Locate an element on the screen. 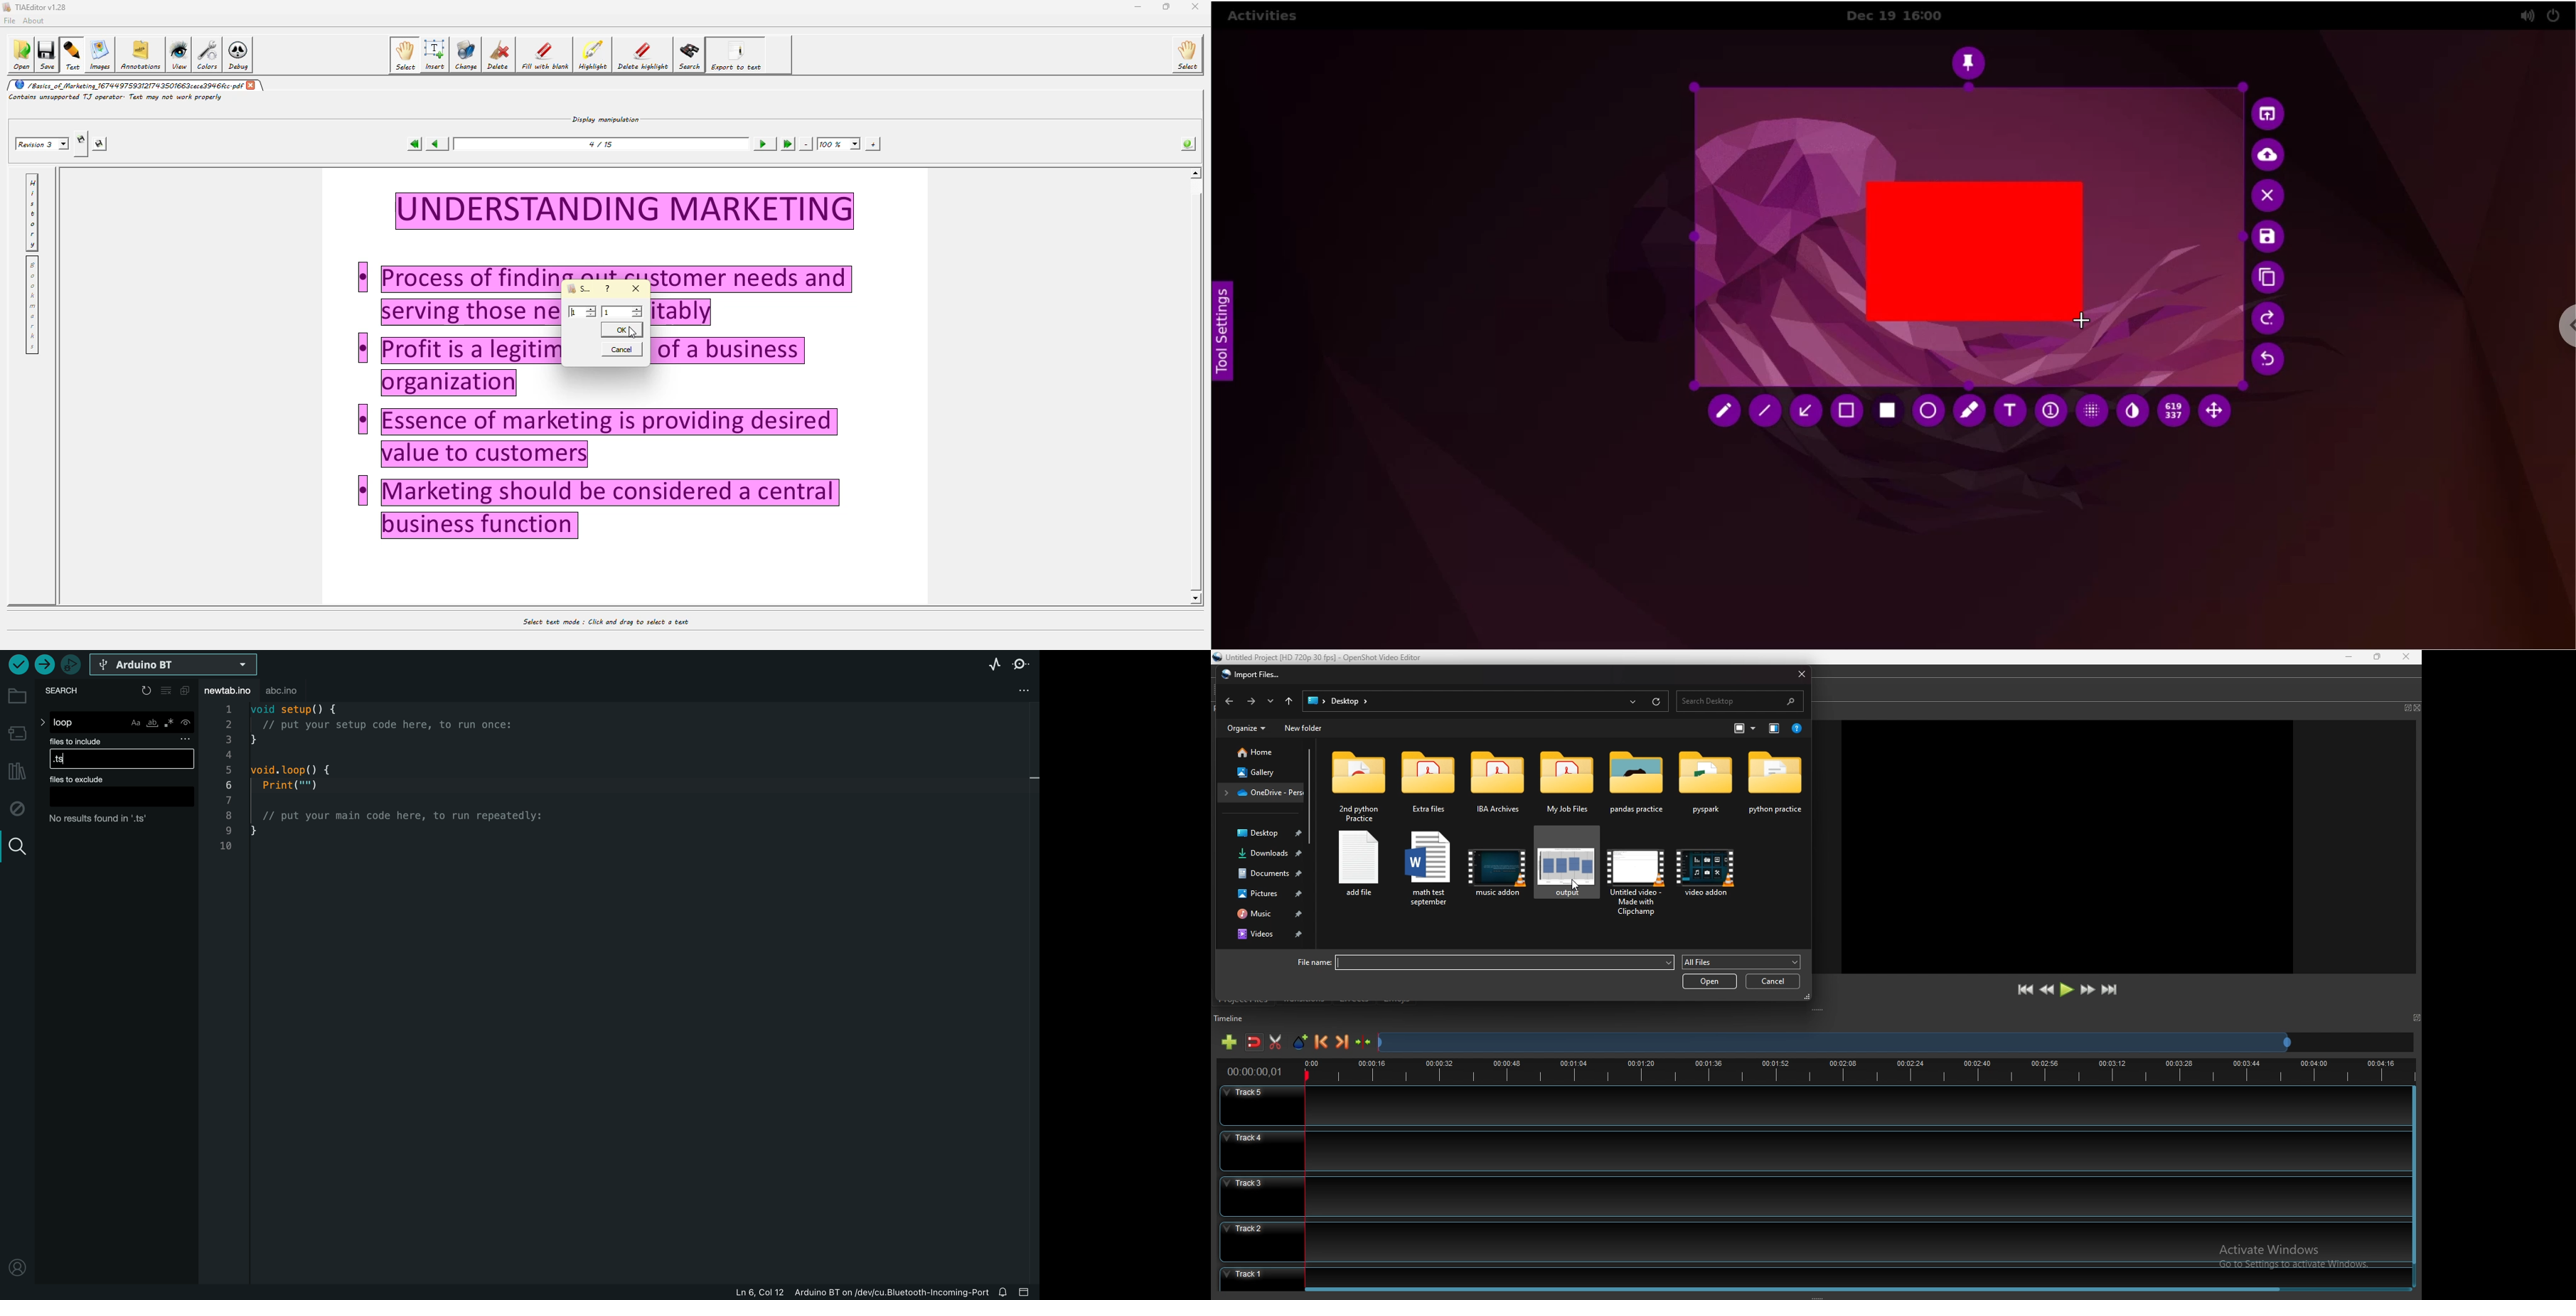 The image size is (2576, 1316). select text is located at coordinates (603, 620).